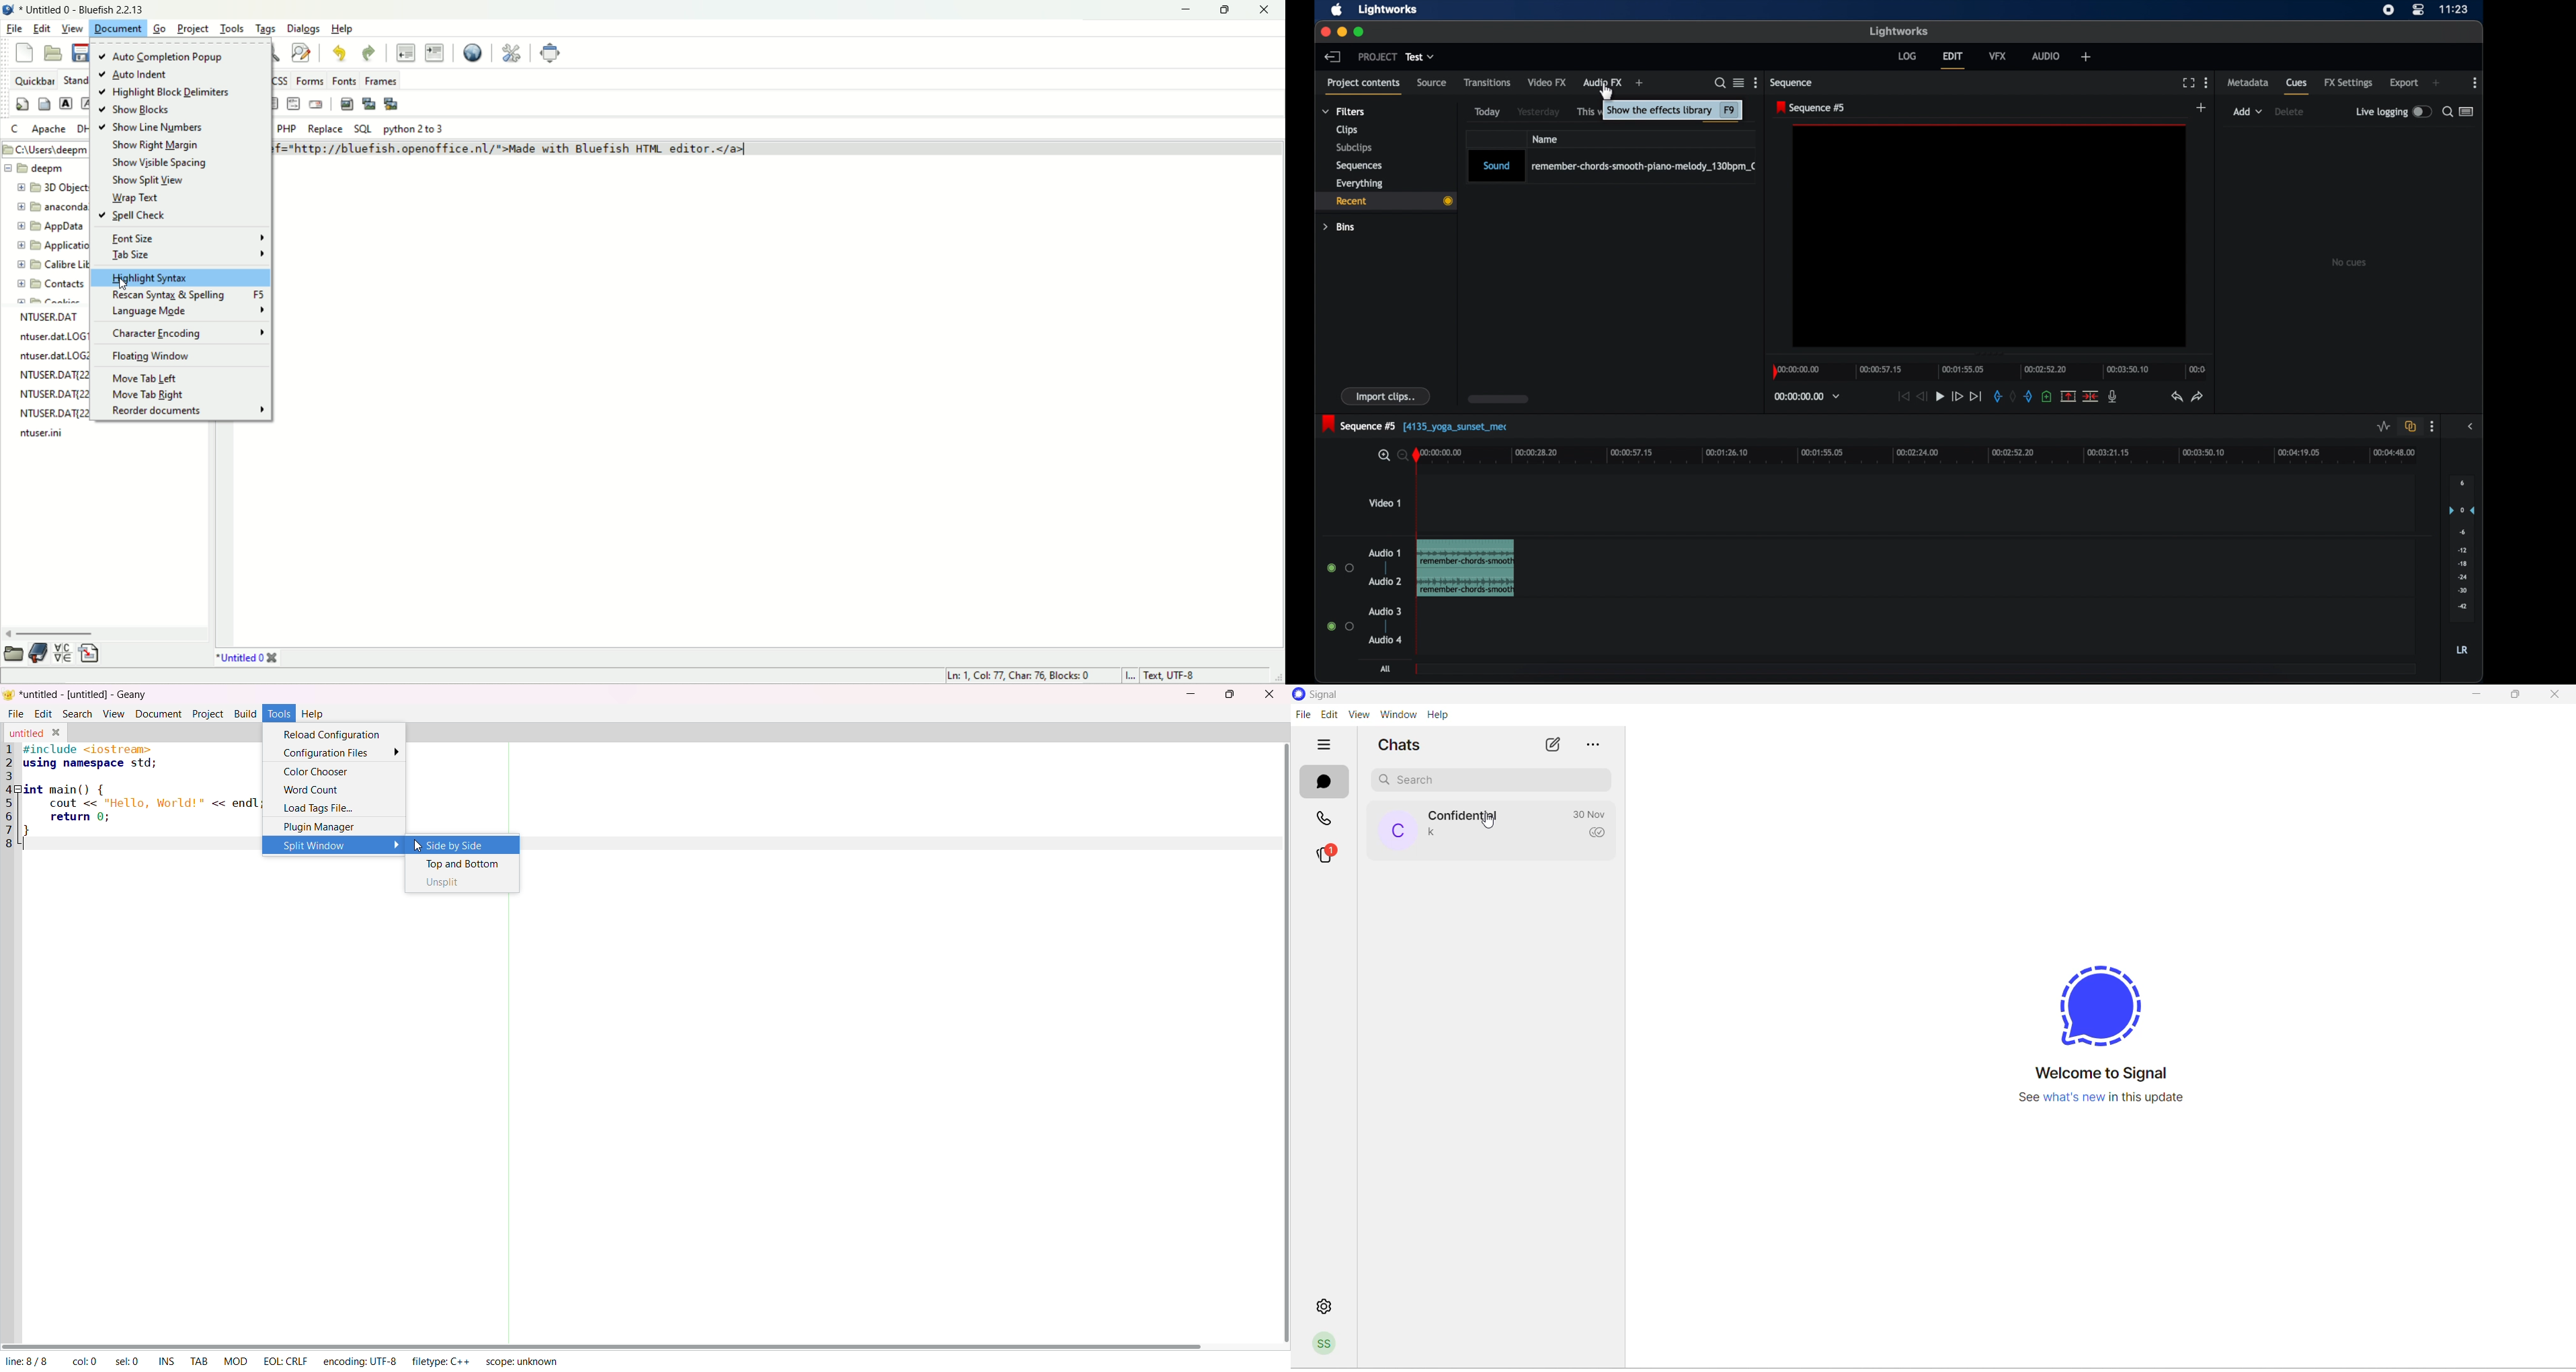 This screenshot has width=2576, height=1372. Describe the element at coordinates (1586, 814) in the screenshot. I see `last message time` at that location.